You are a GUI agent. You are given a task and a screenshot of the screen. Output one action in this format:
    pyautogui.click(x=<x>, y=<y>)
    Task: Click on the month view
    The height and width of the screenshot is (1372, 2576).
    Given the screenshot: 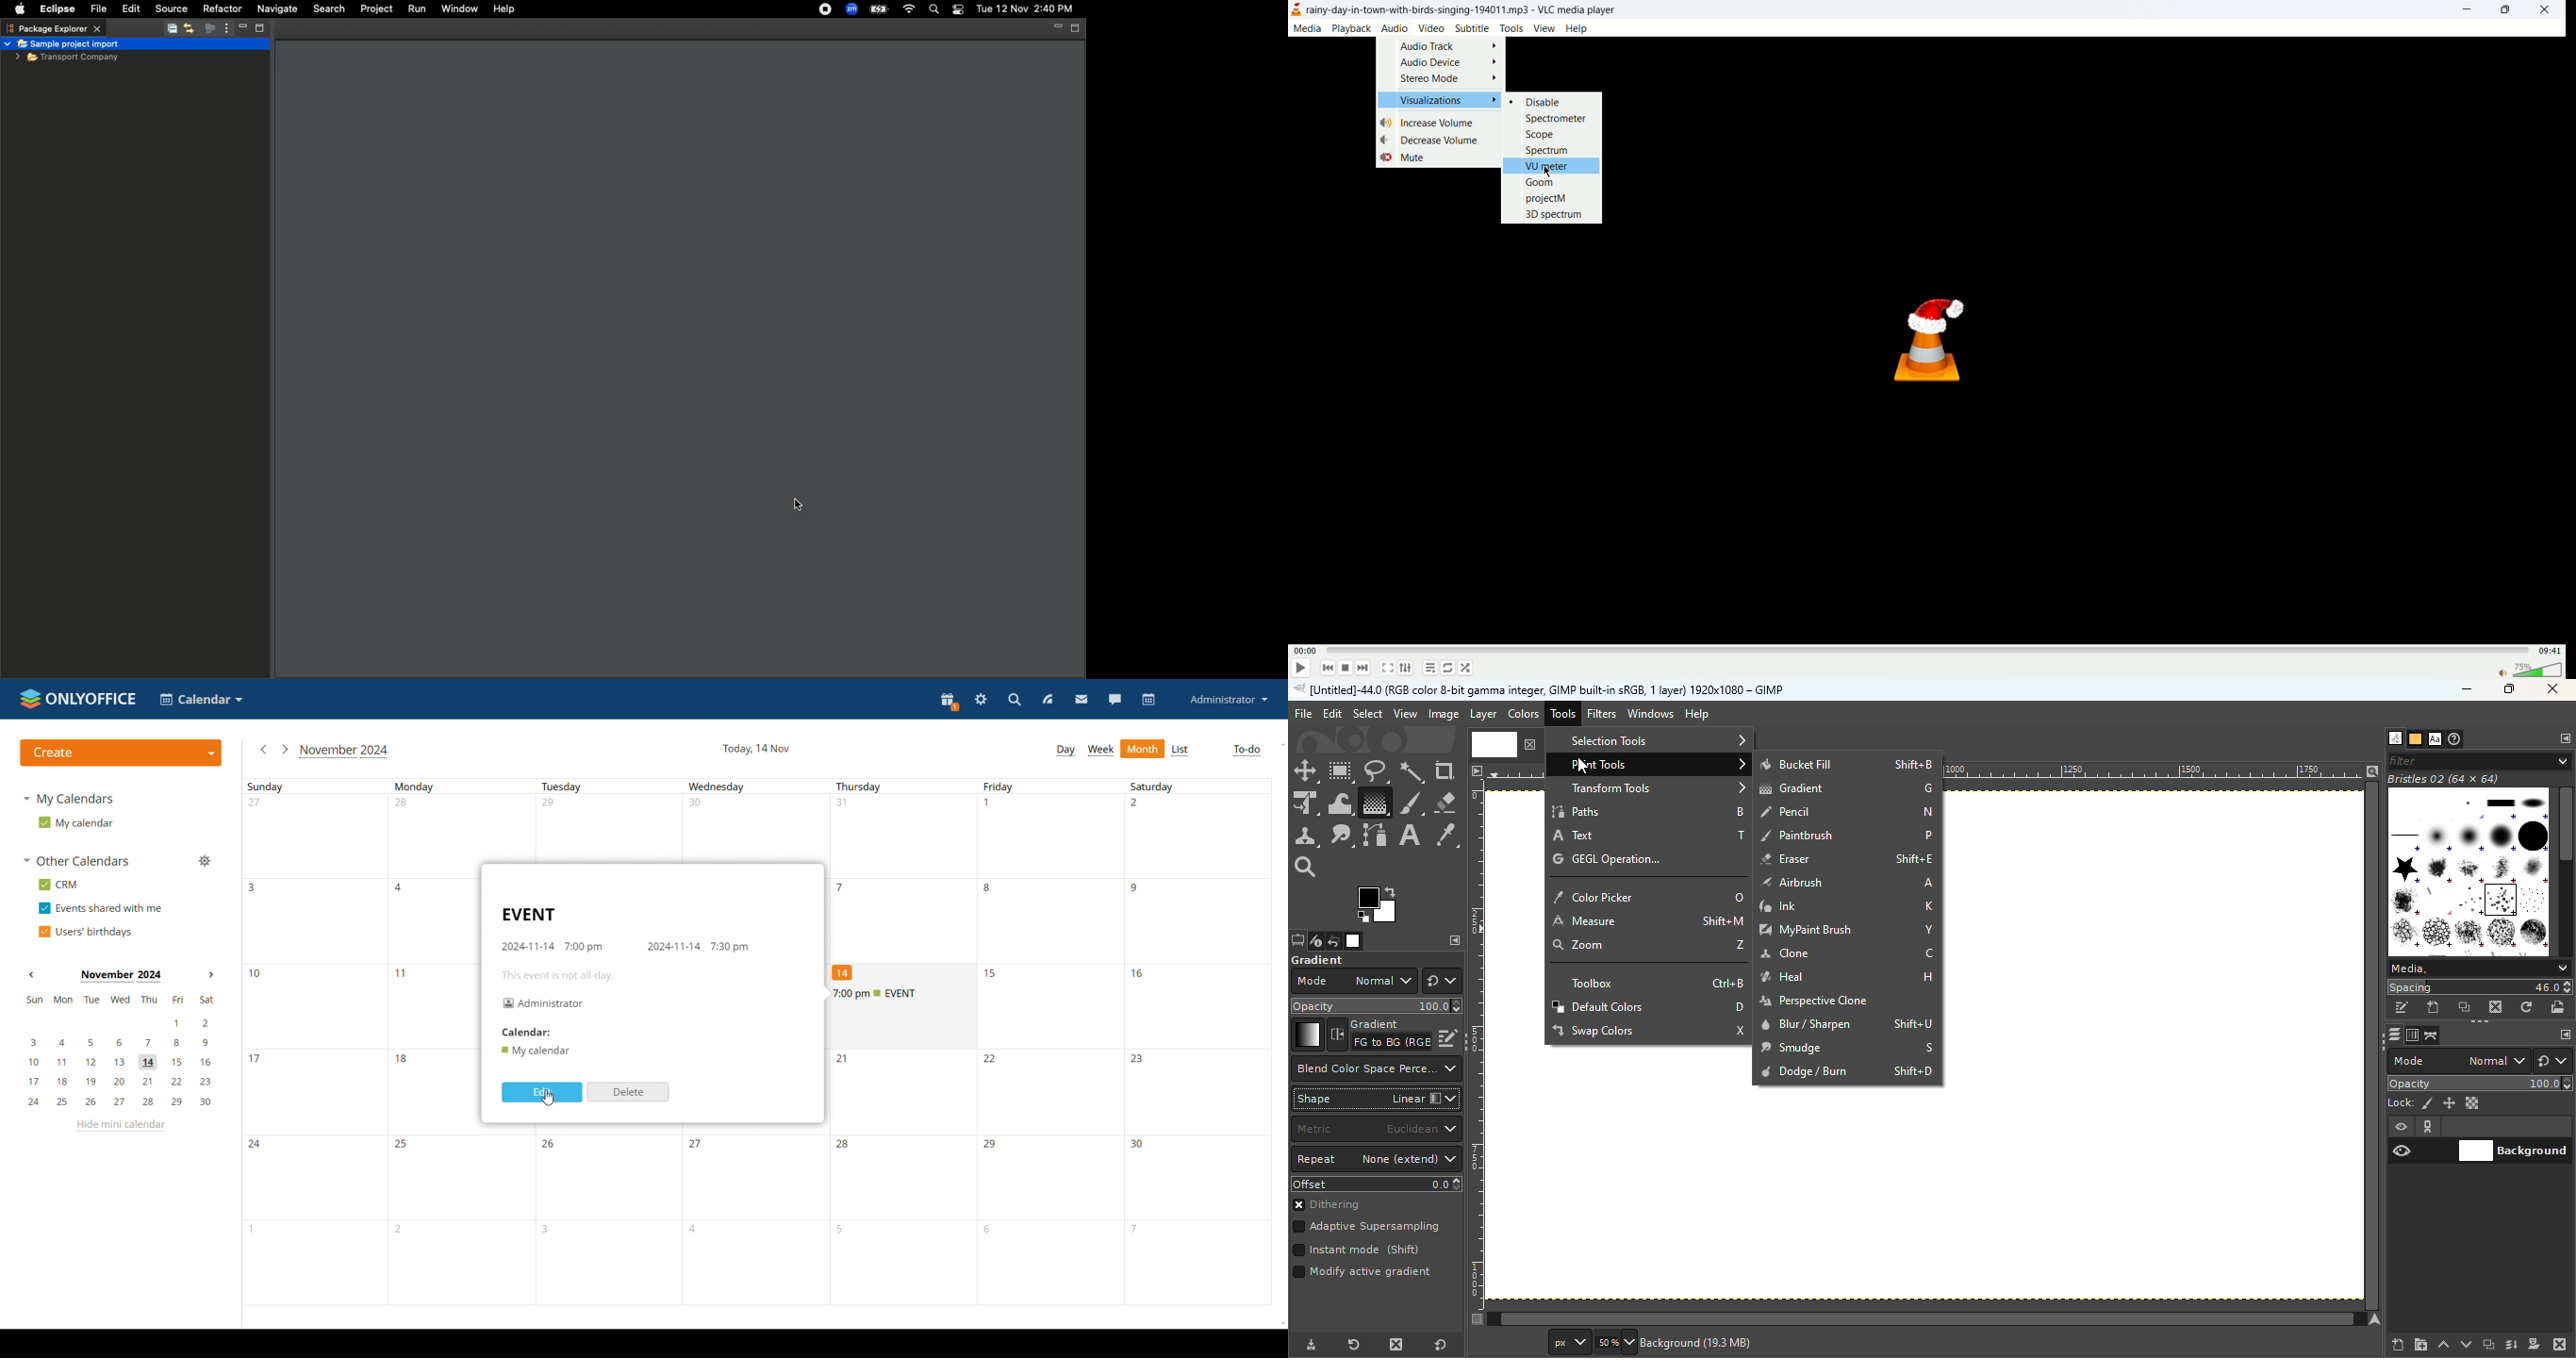 What is the action you would take?
    pyautogui.click(x=1143, y=748)
    